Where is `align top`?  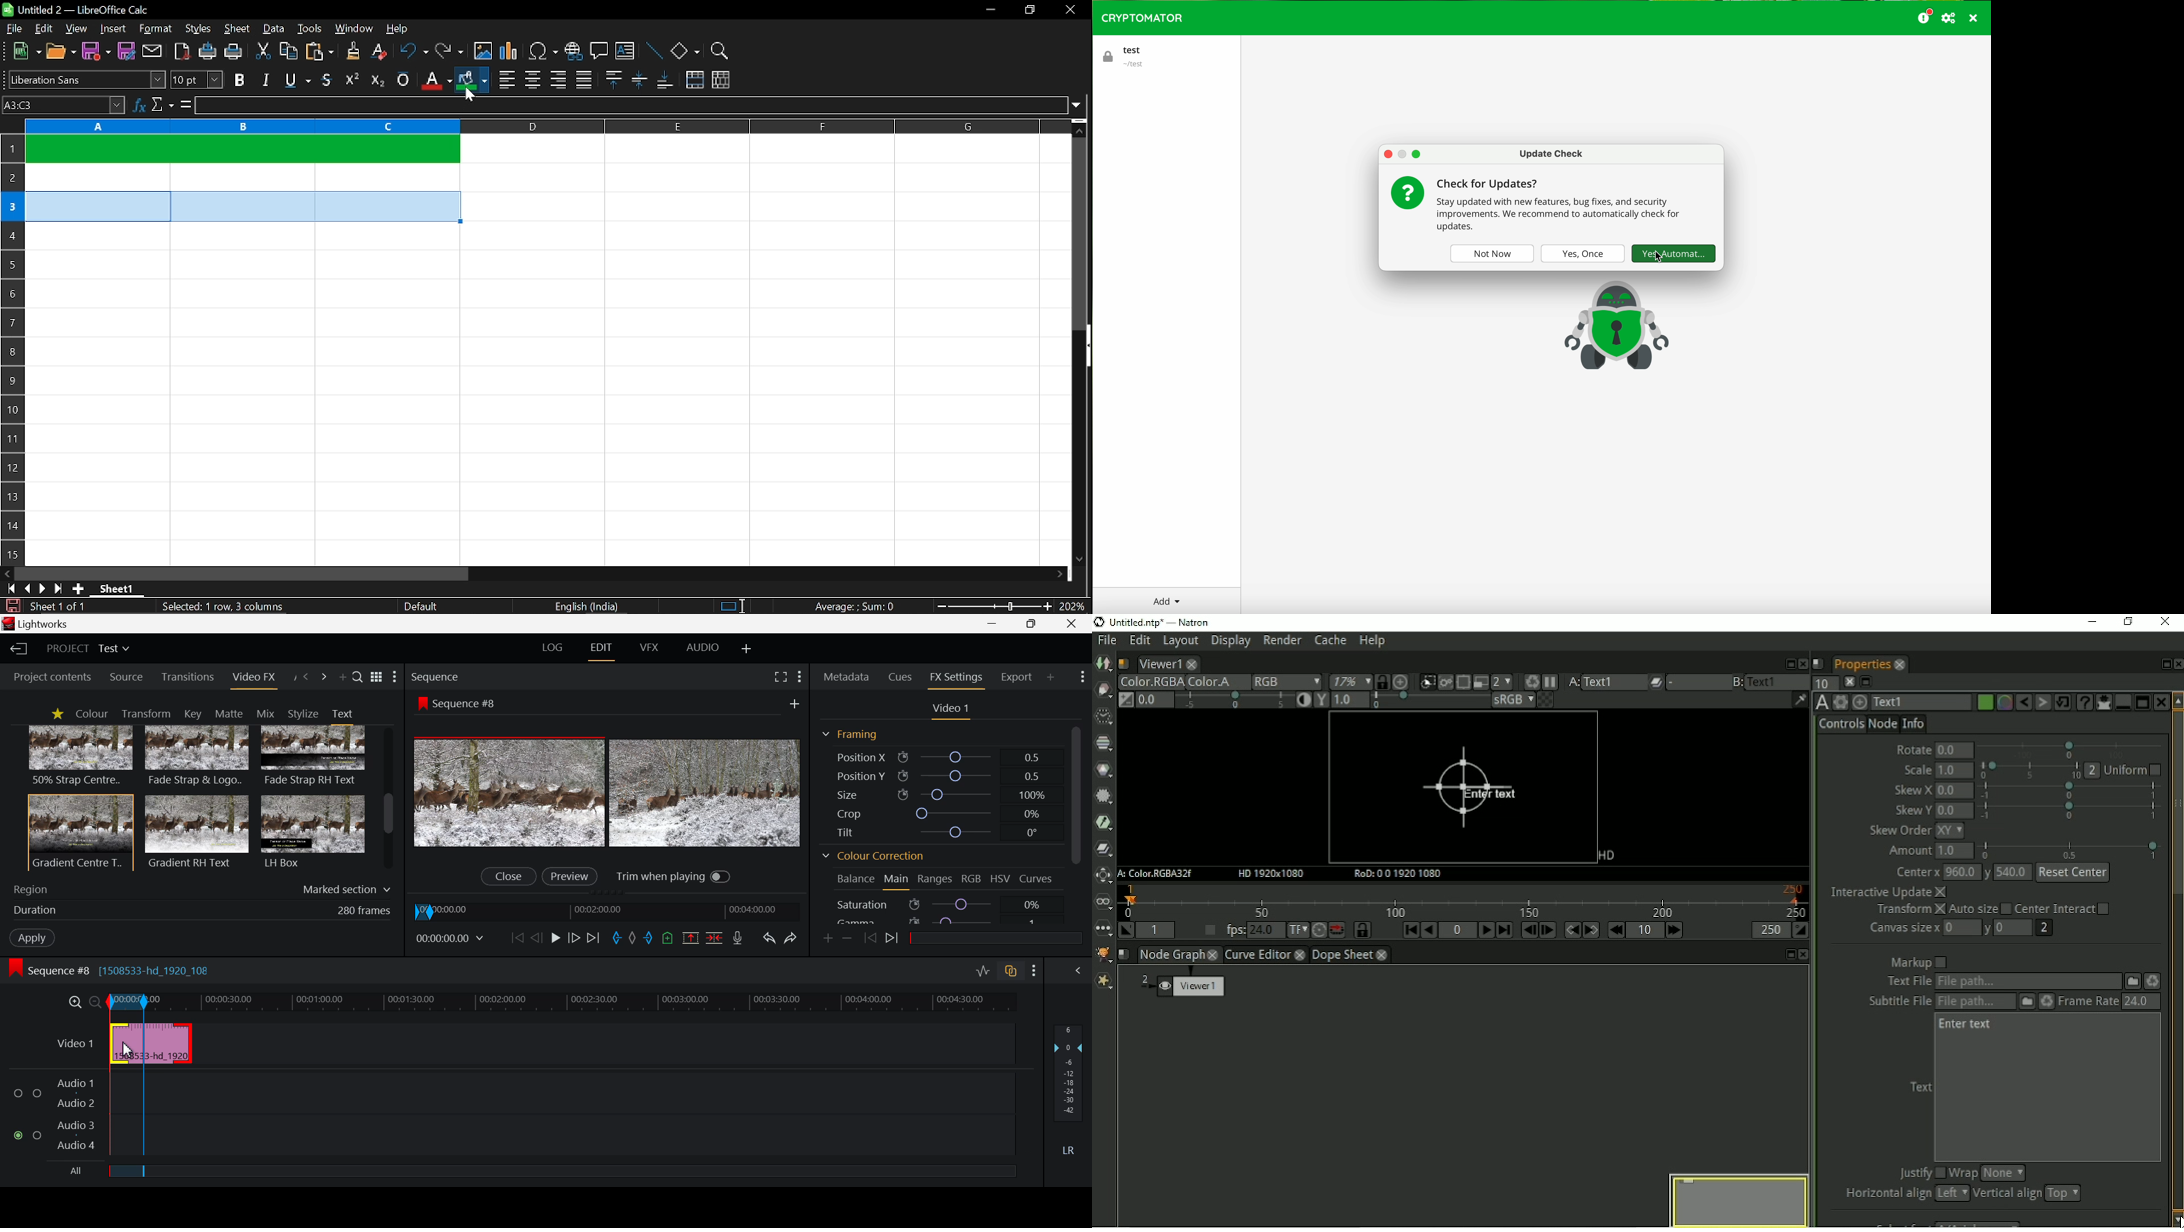 align top is located at coordinates (613, 80).